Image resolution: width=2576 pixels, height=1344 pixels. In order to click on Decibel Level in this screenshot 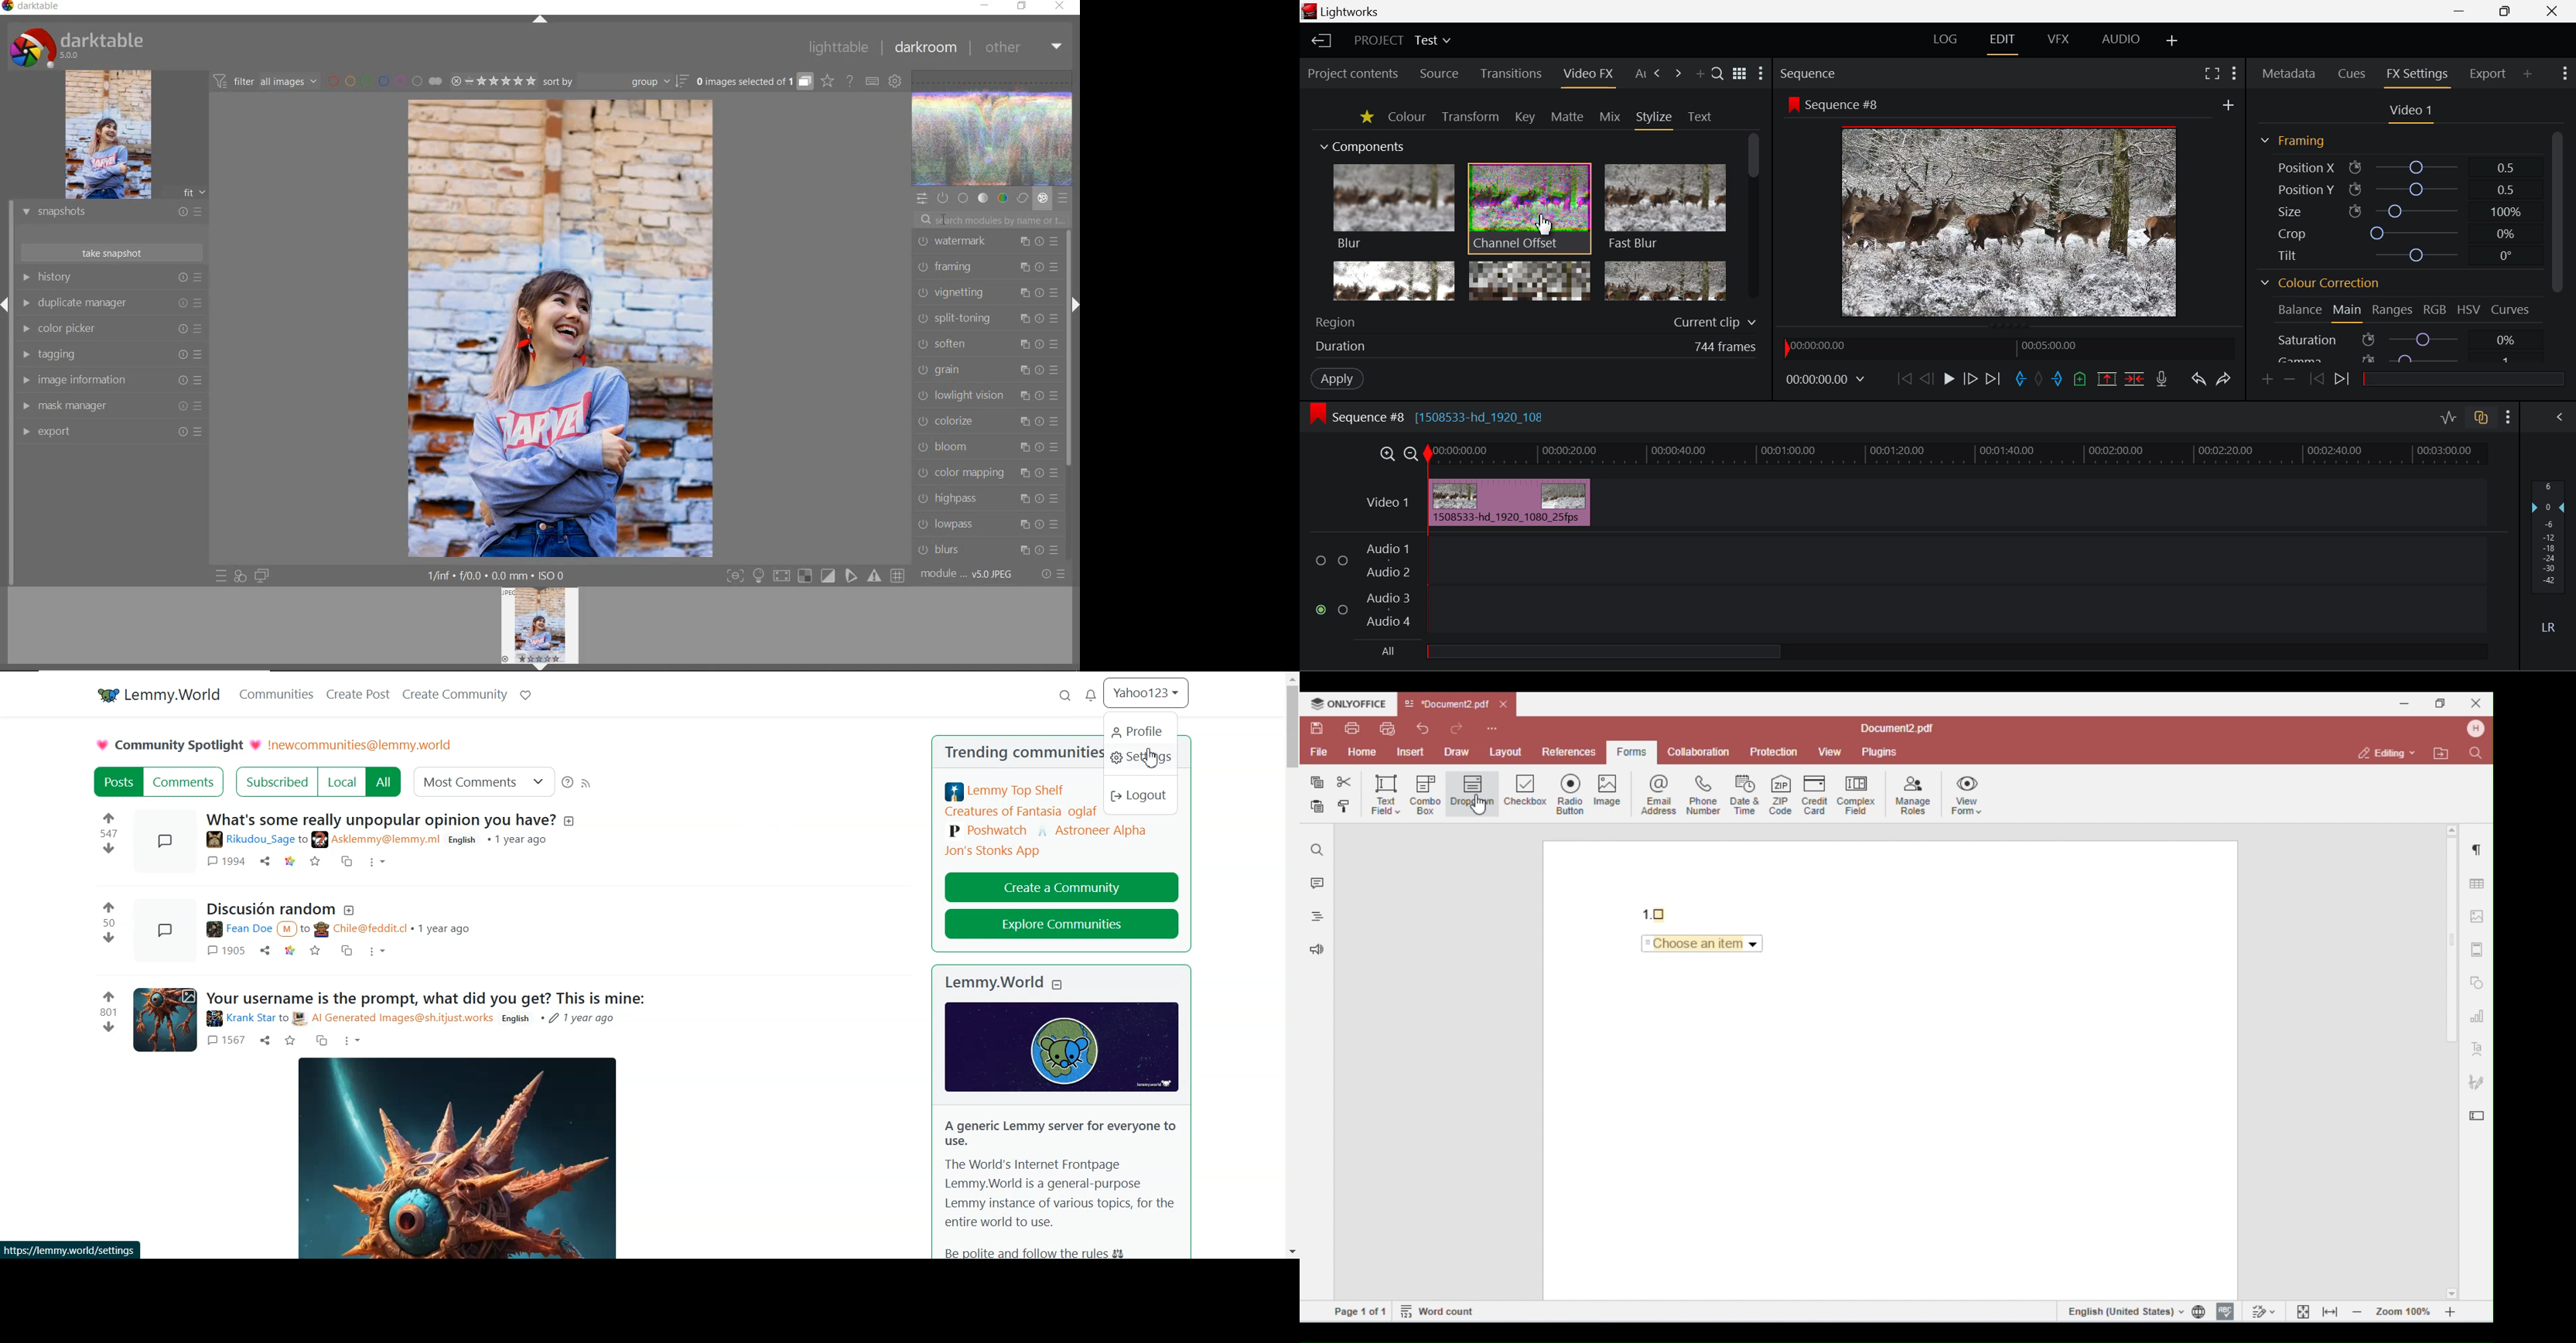, I will do `click(2549, 555)`.